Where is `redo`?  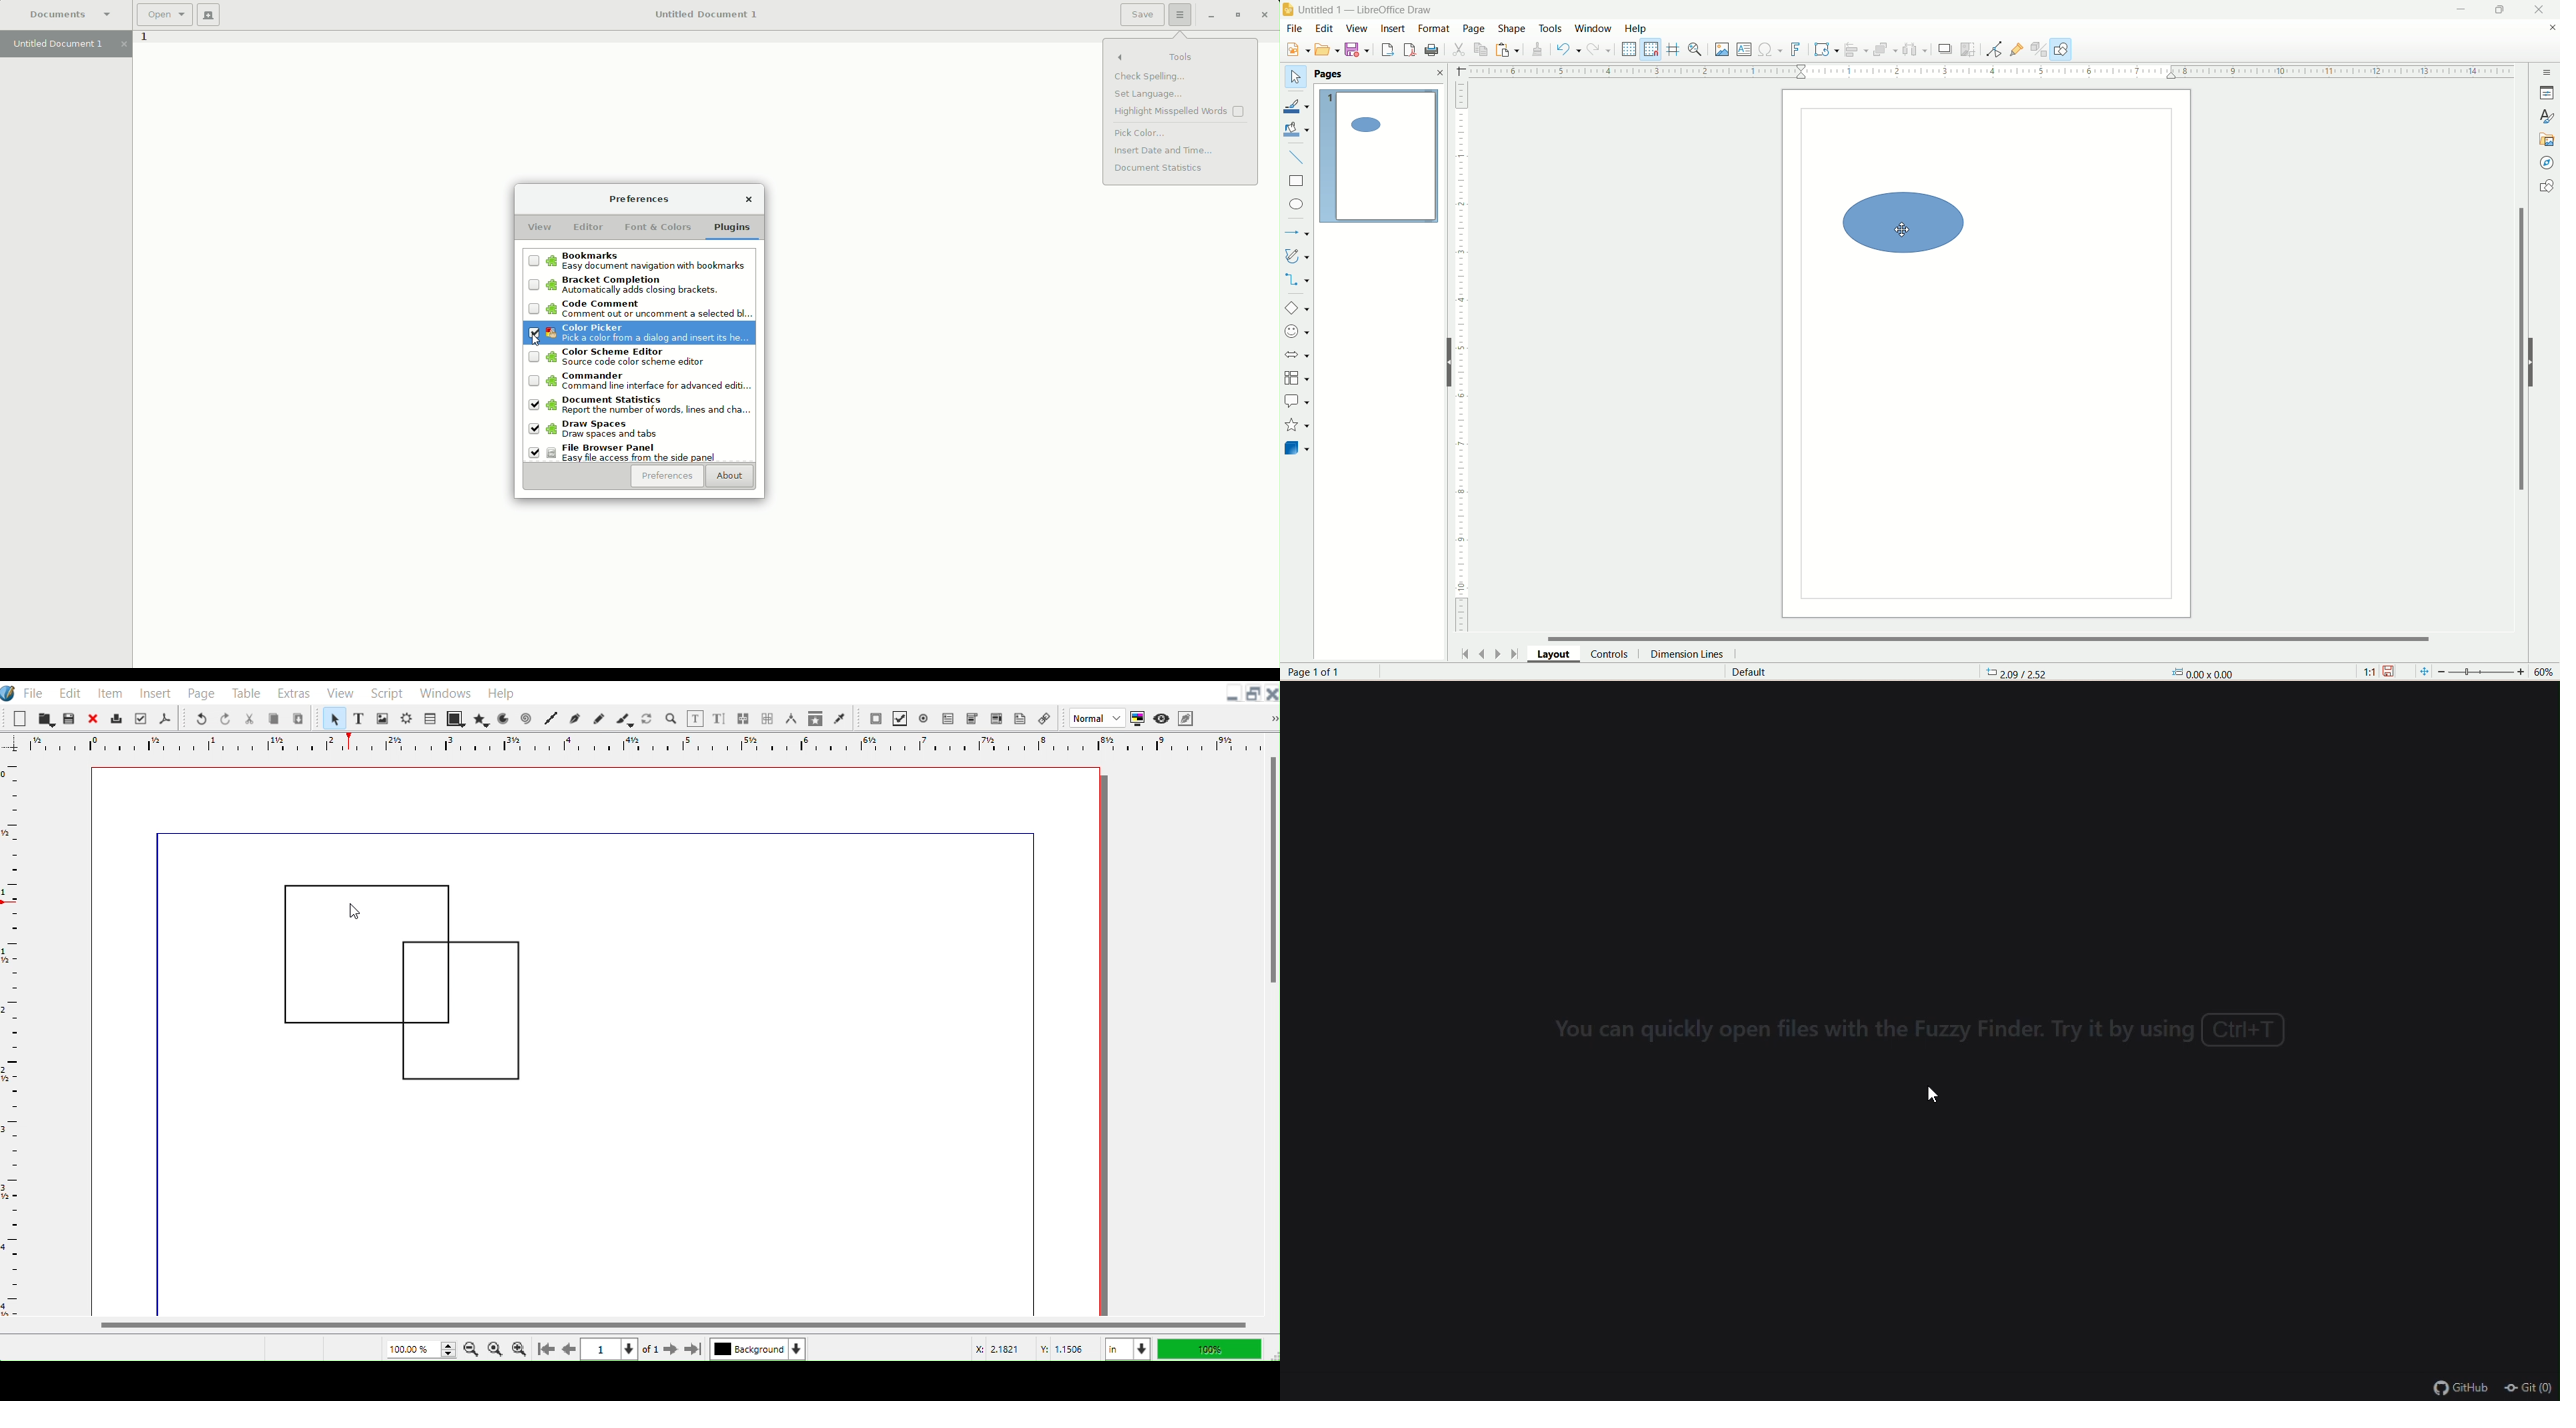
redo is located at coordinates (1601, 51).